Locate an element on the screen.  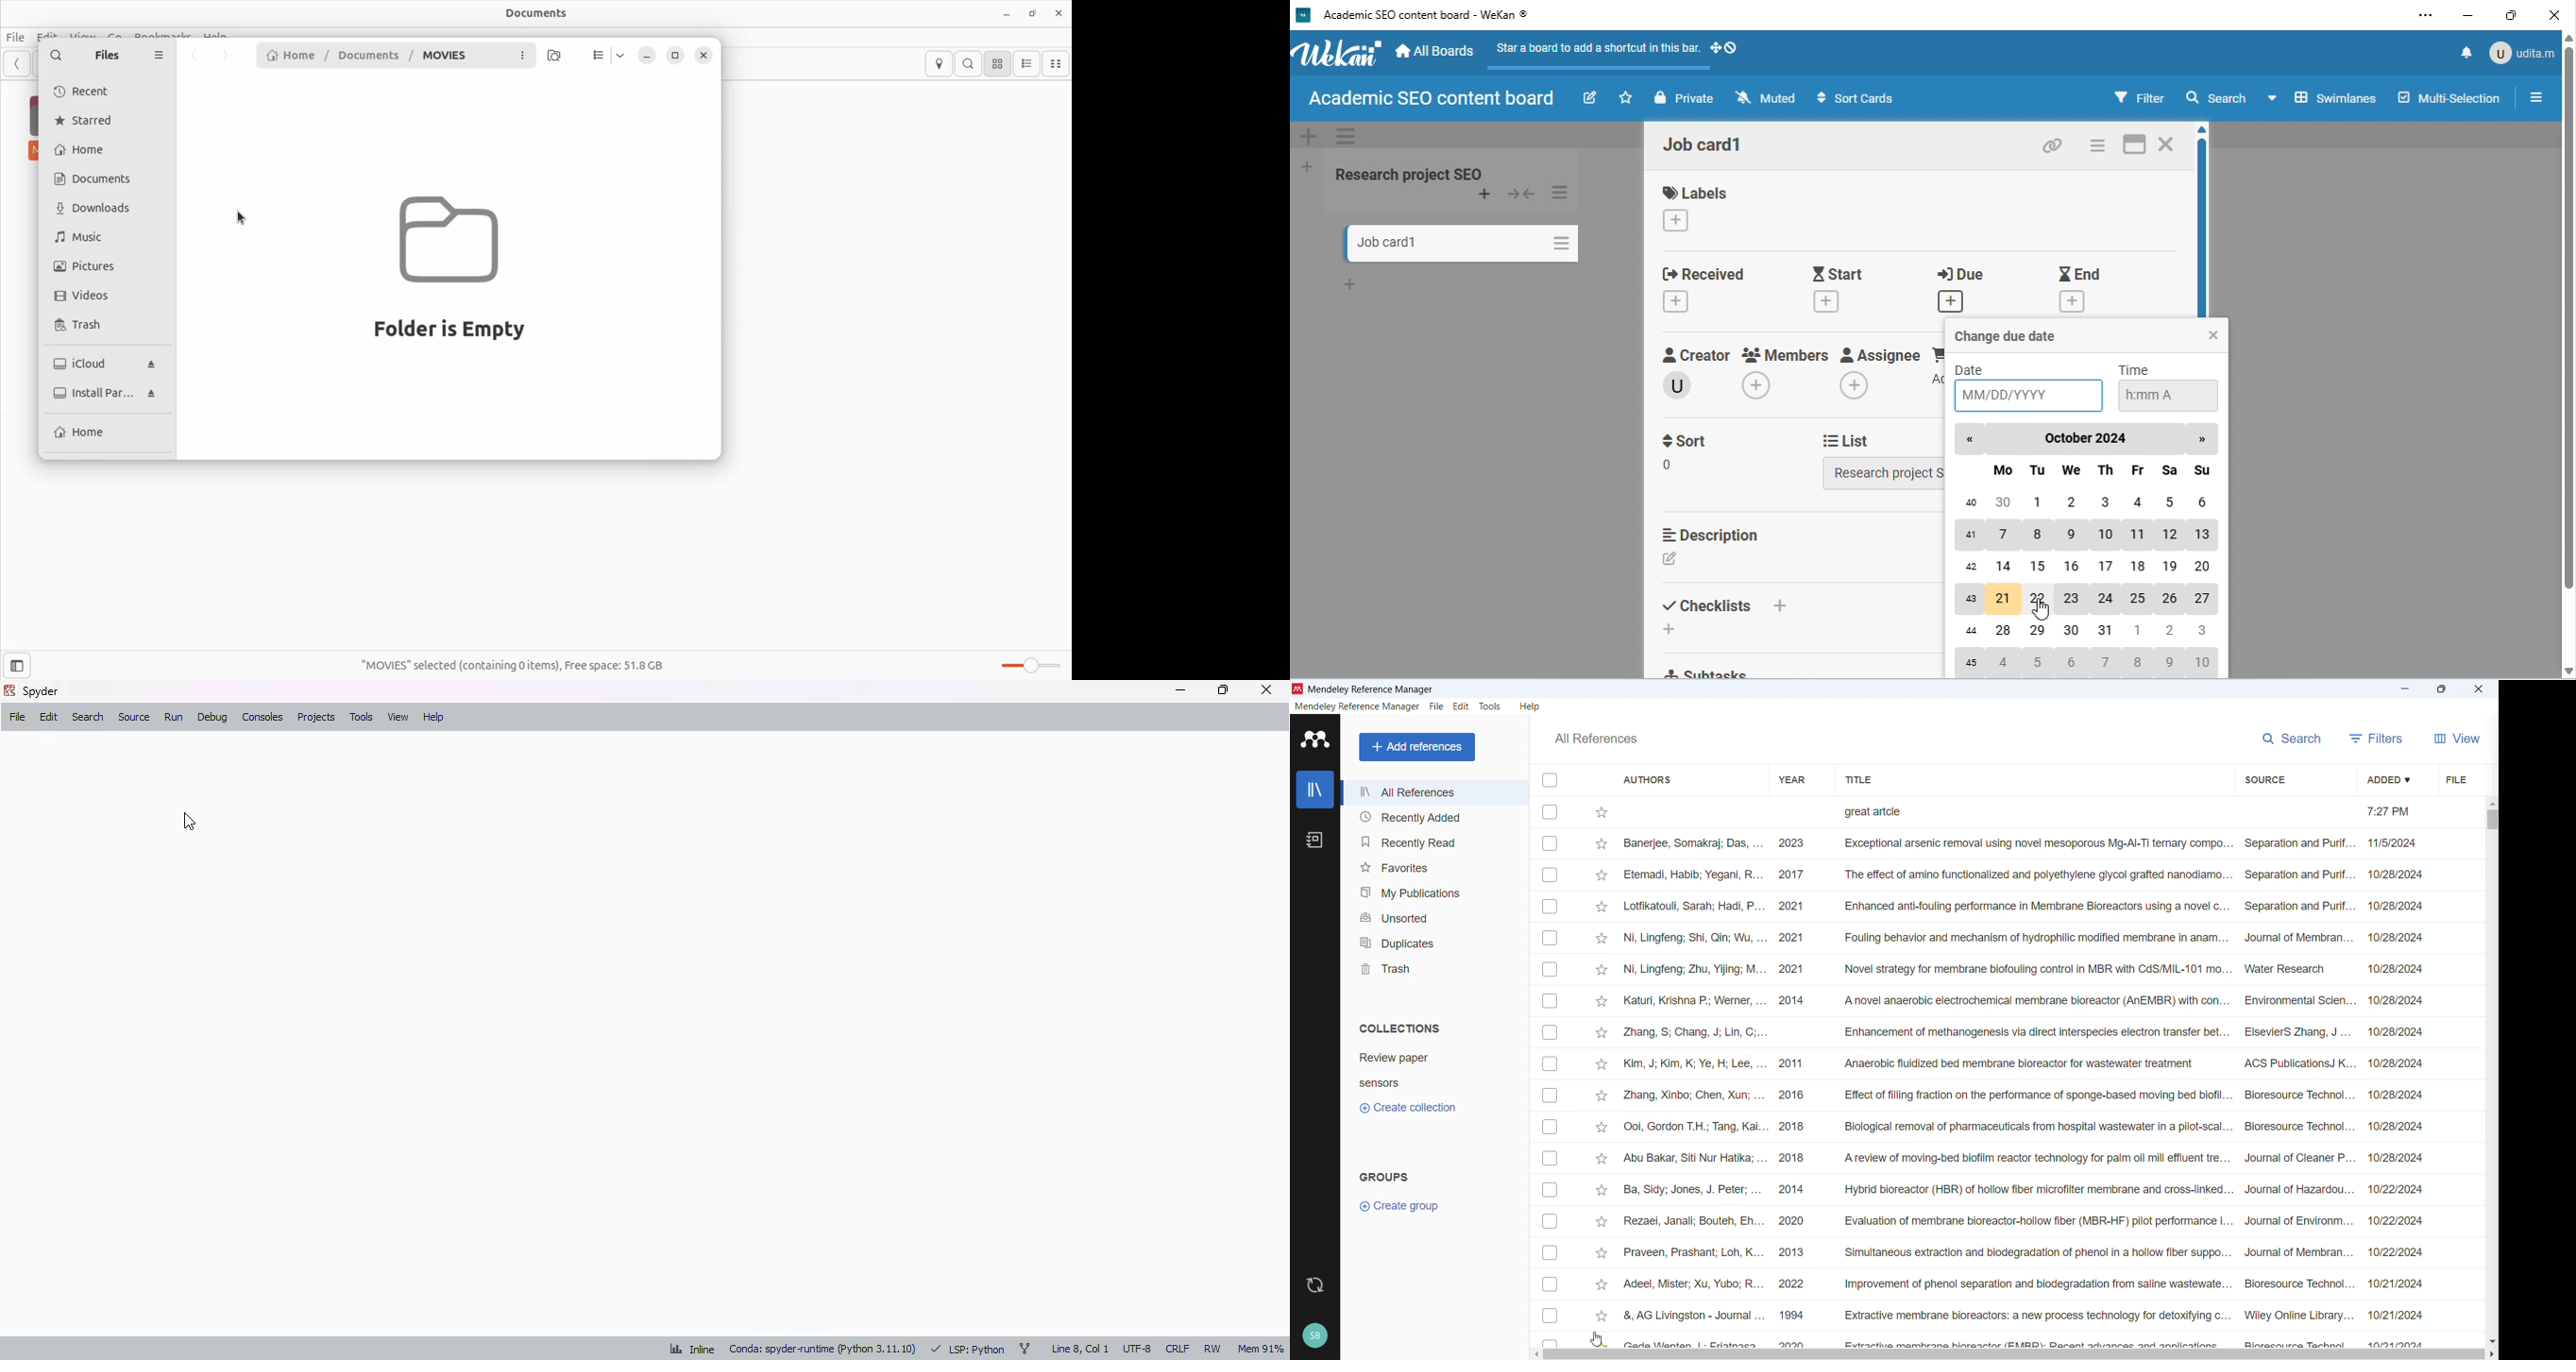
search is located at coordinates (2216, 97).